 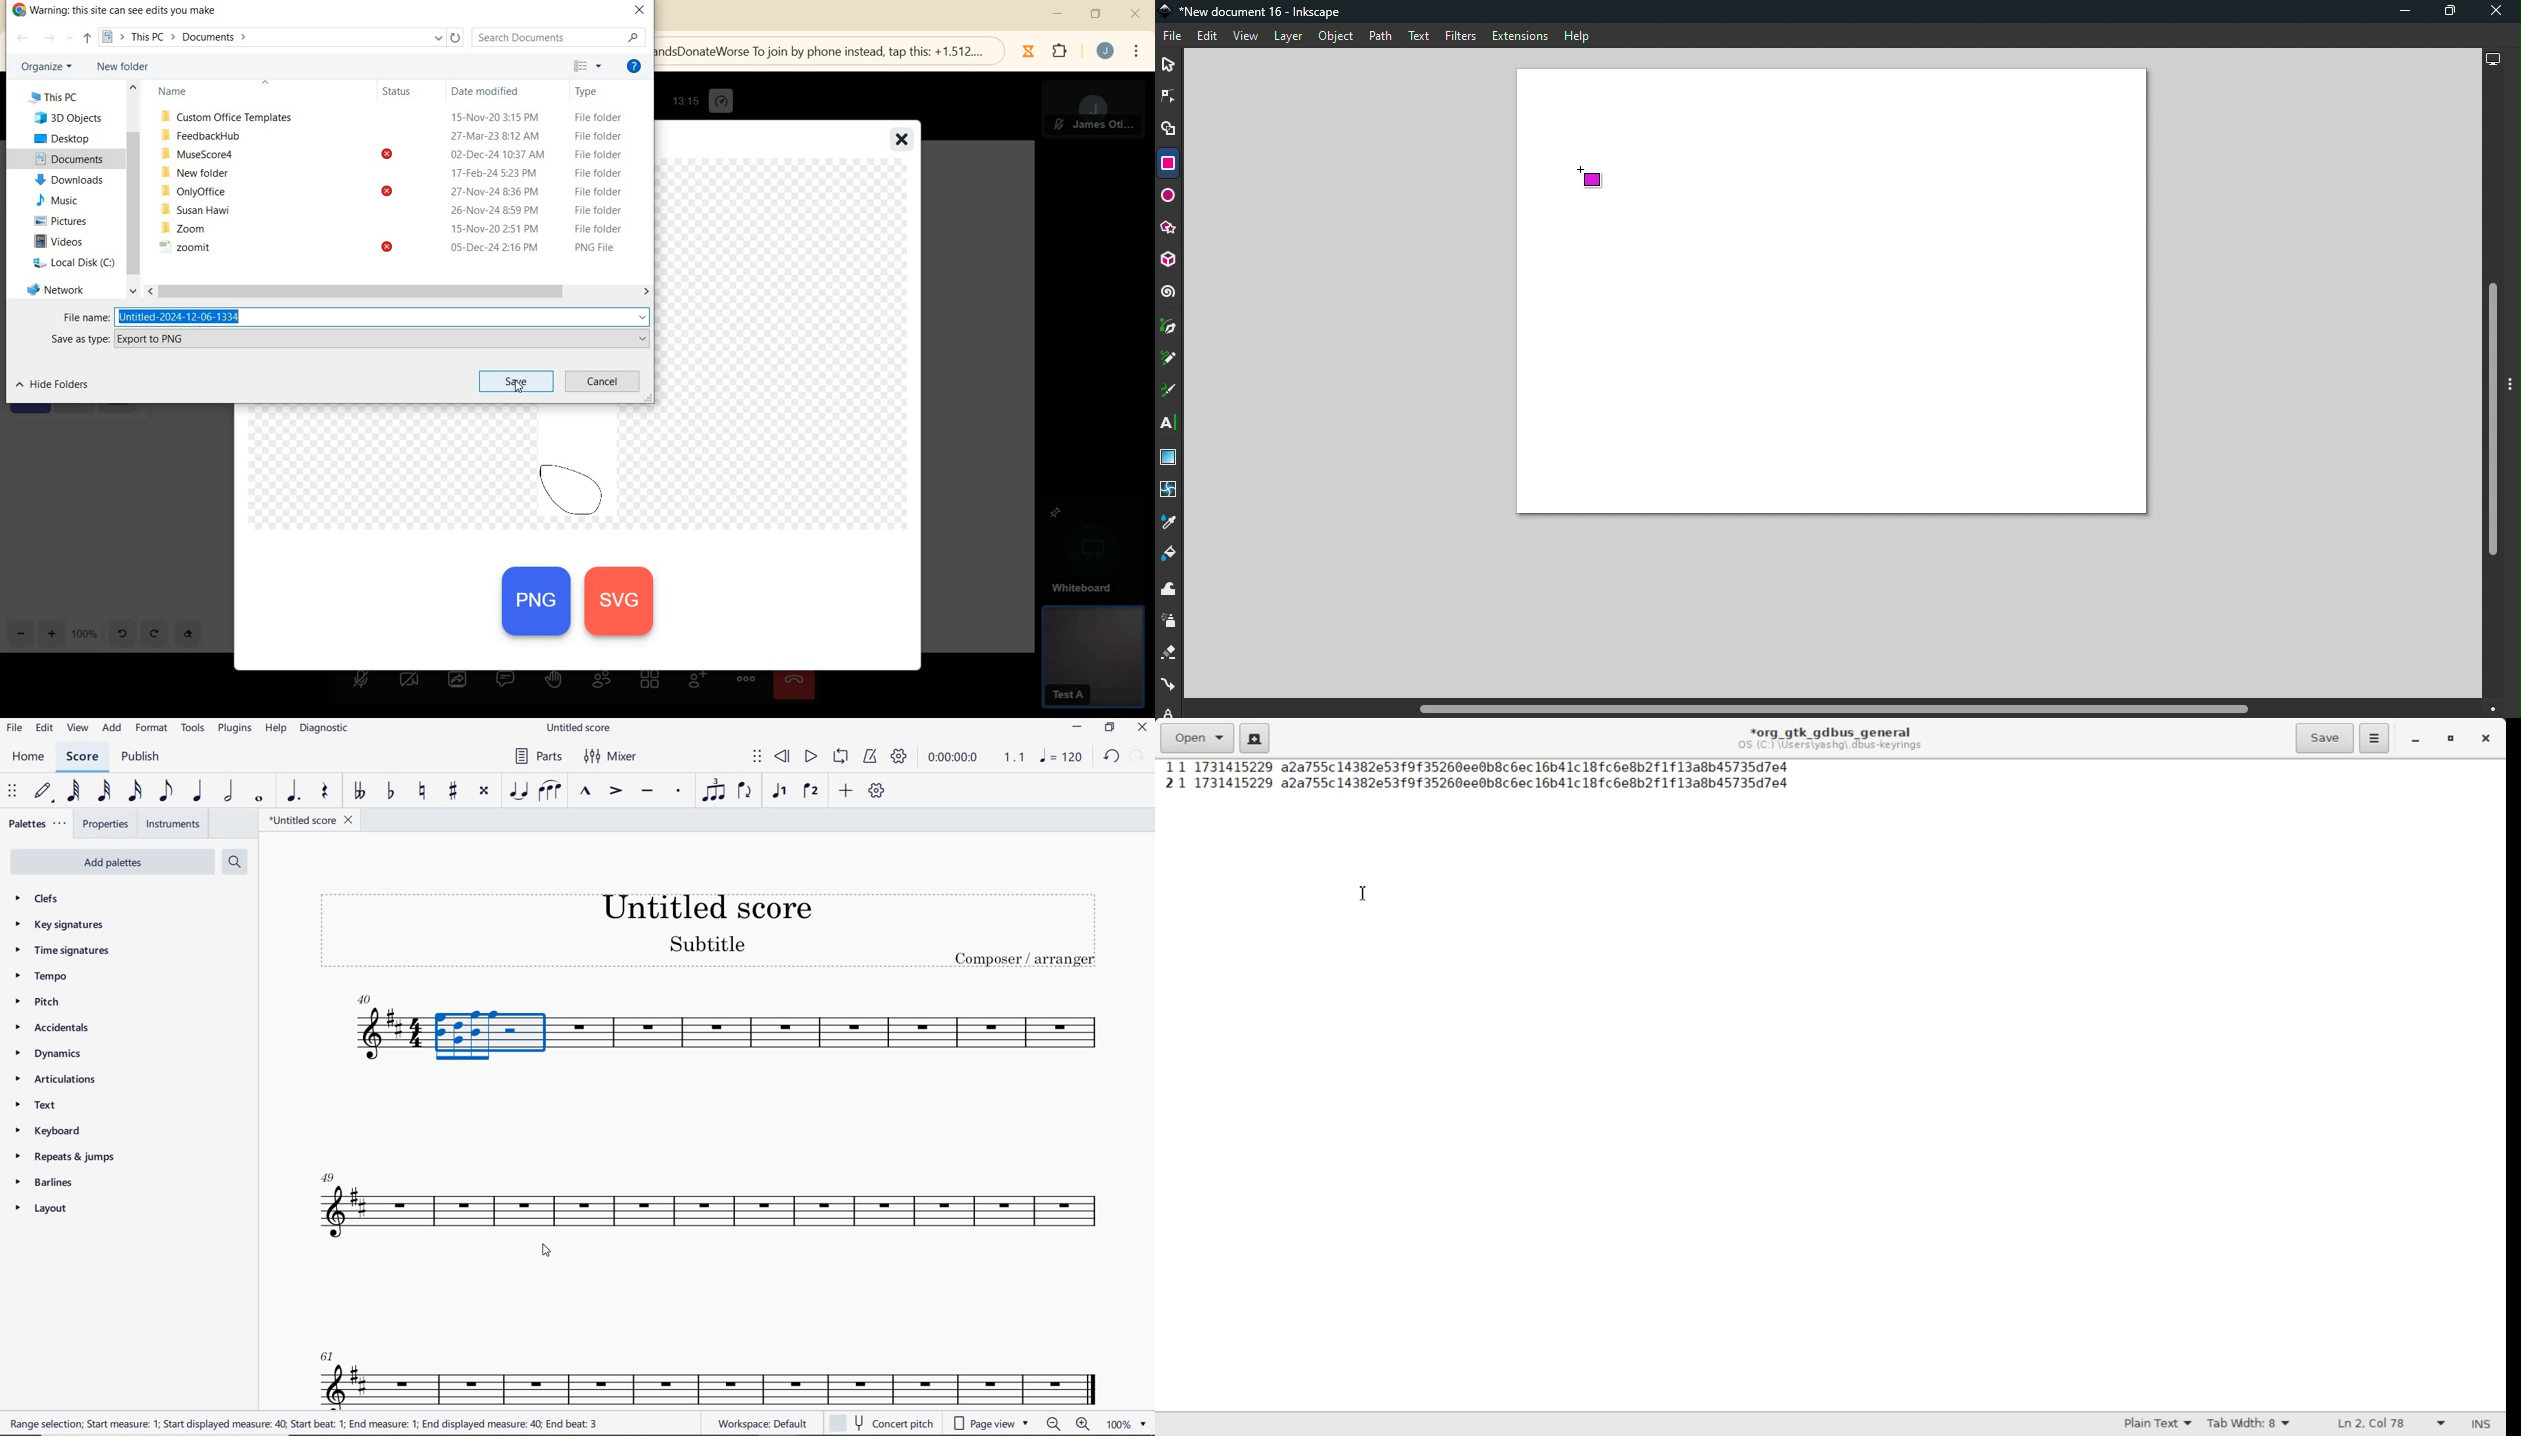 I want to click on Minimize, so click(x=2415, y=740).